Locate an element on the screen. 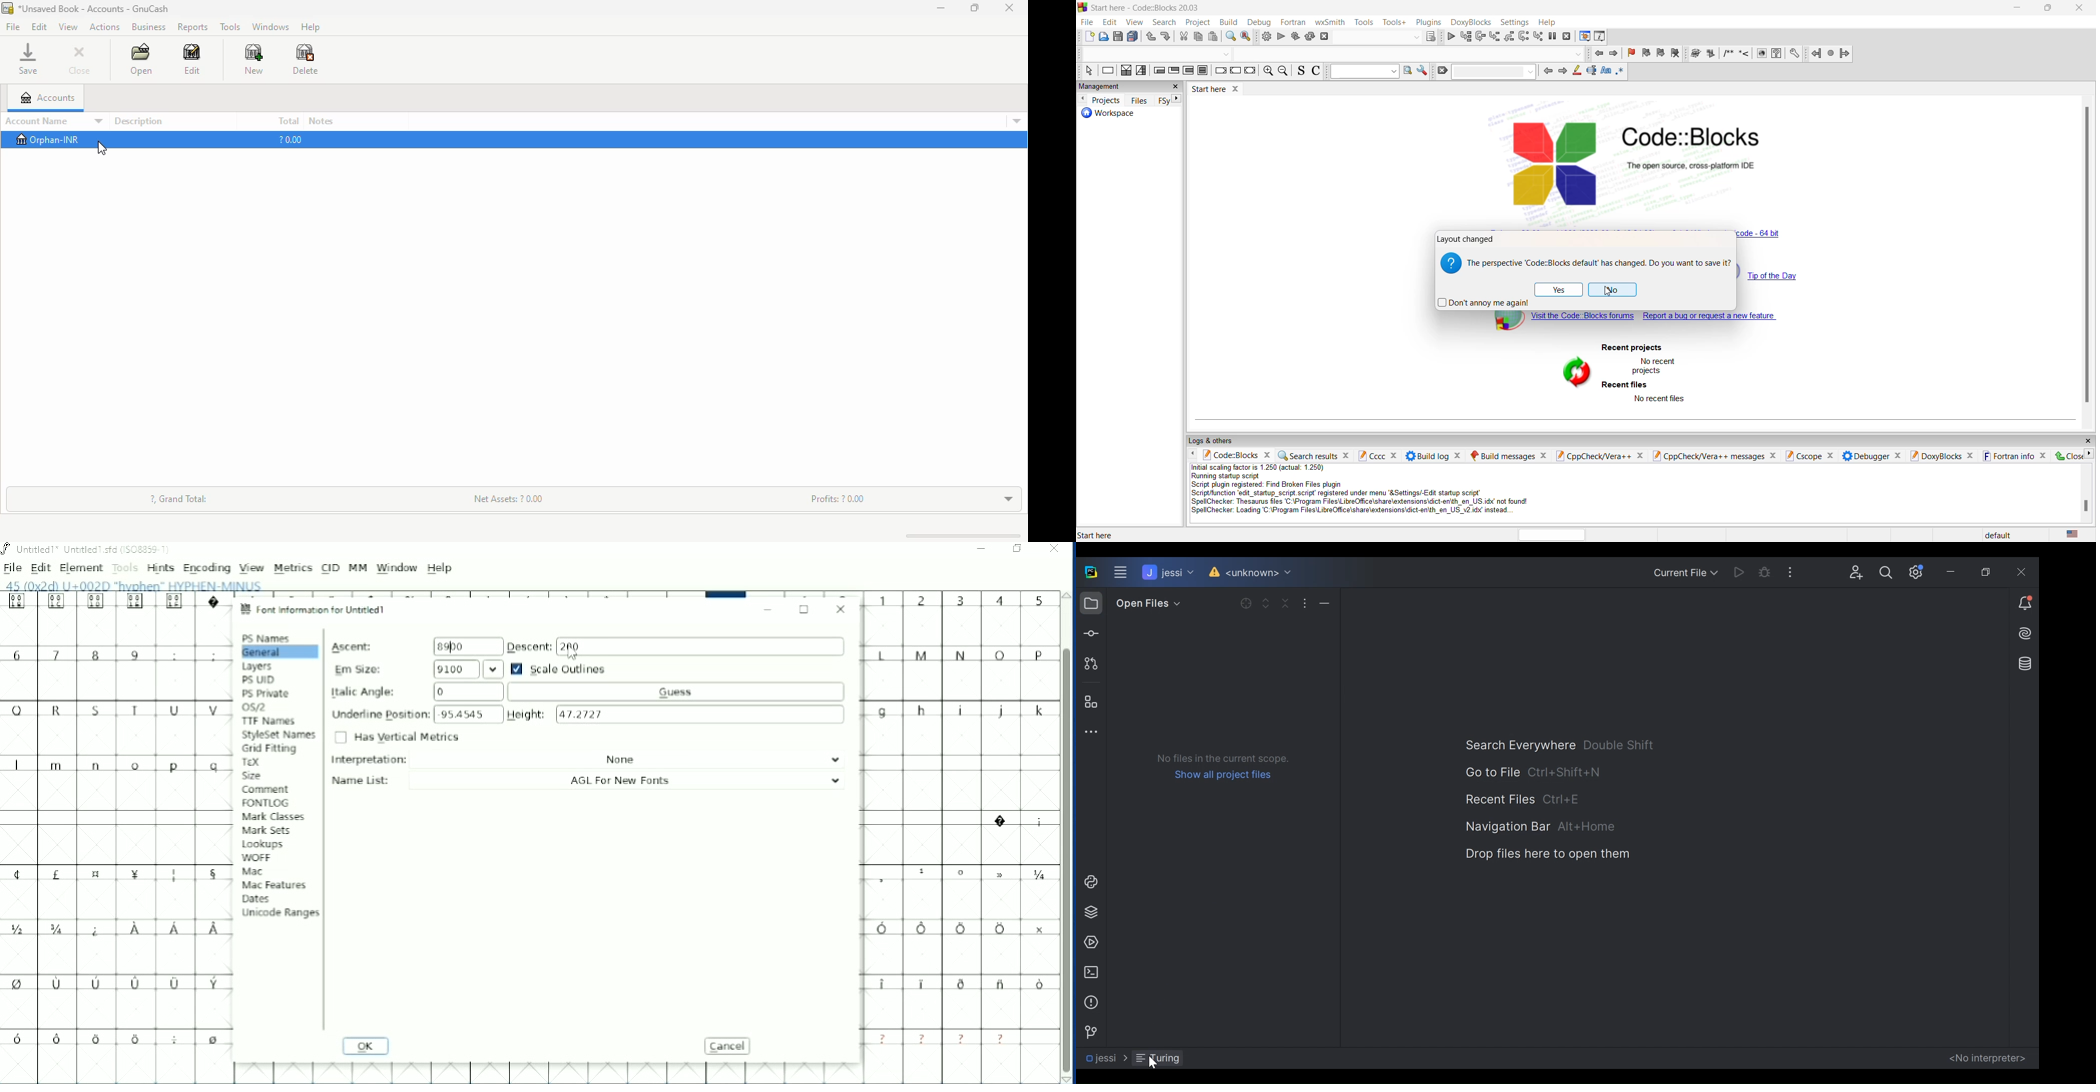 This screenshot has width=2100, height=1092. open is located at coordinates (1104, 37).